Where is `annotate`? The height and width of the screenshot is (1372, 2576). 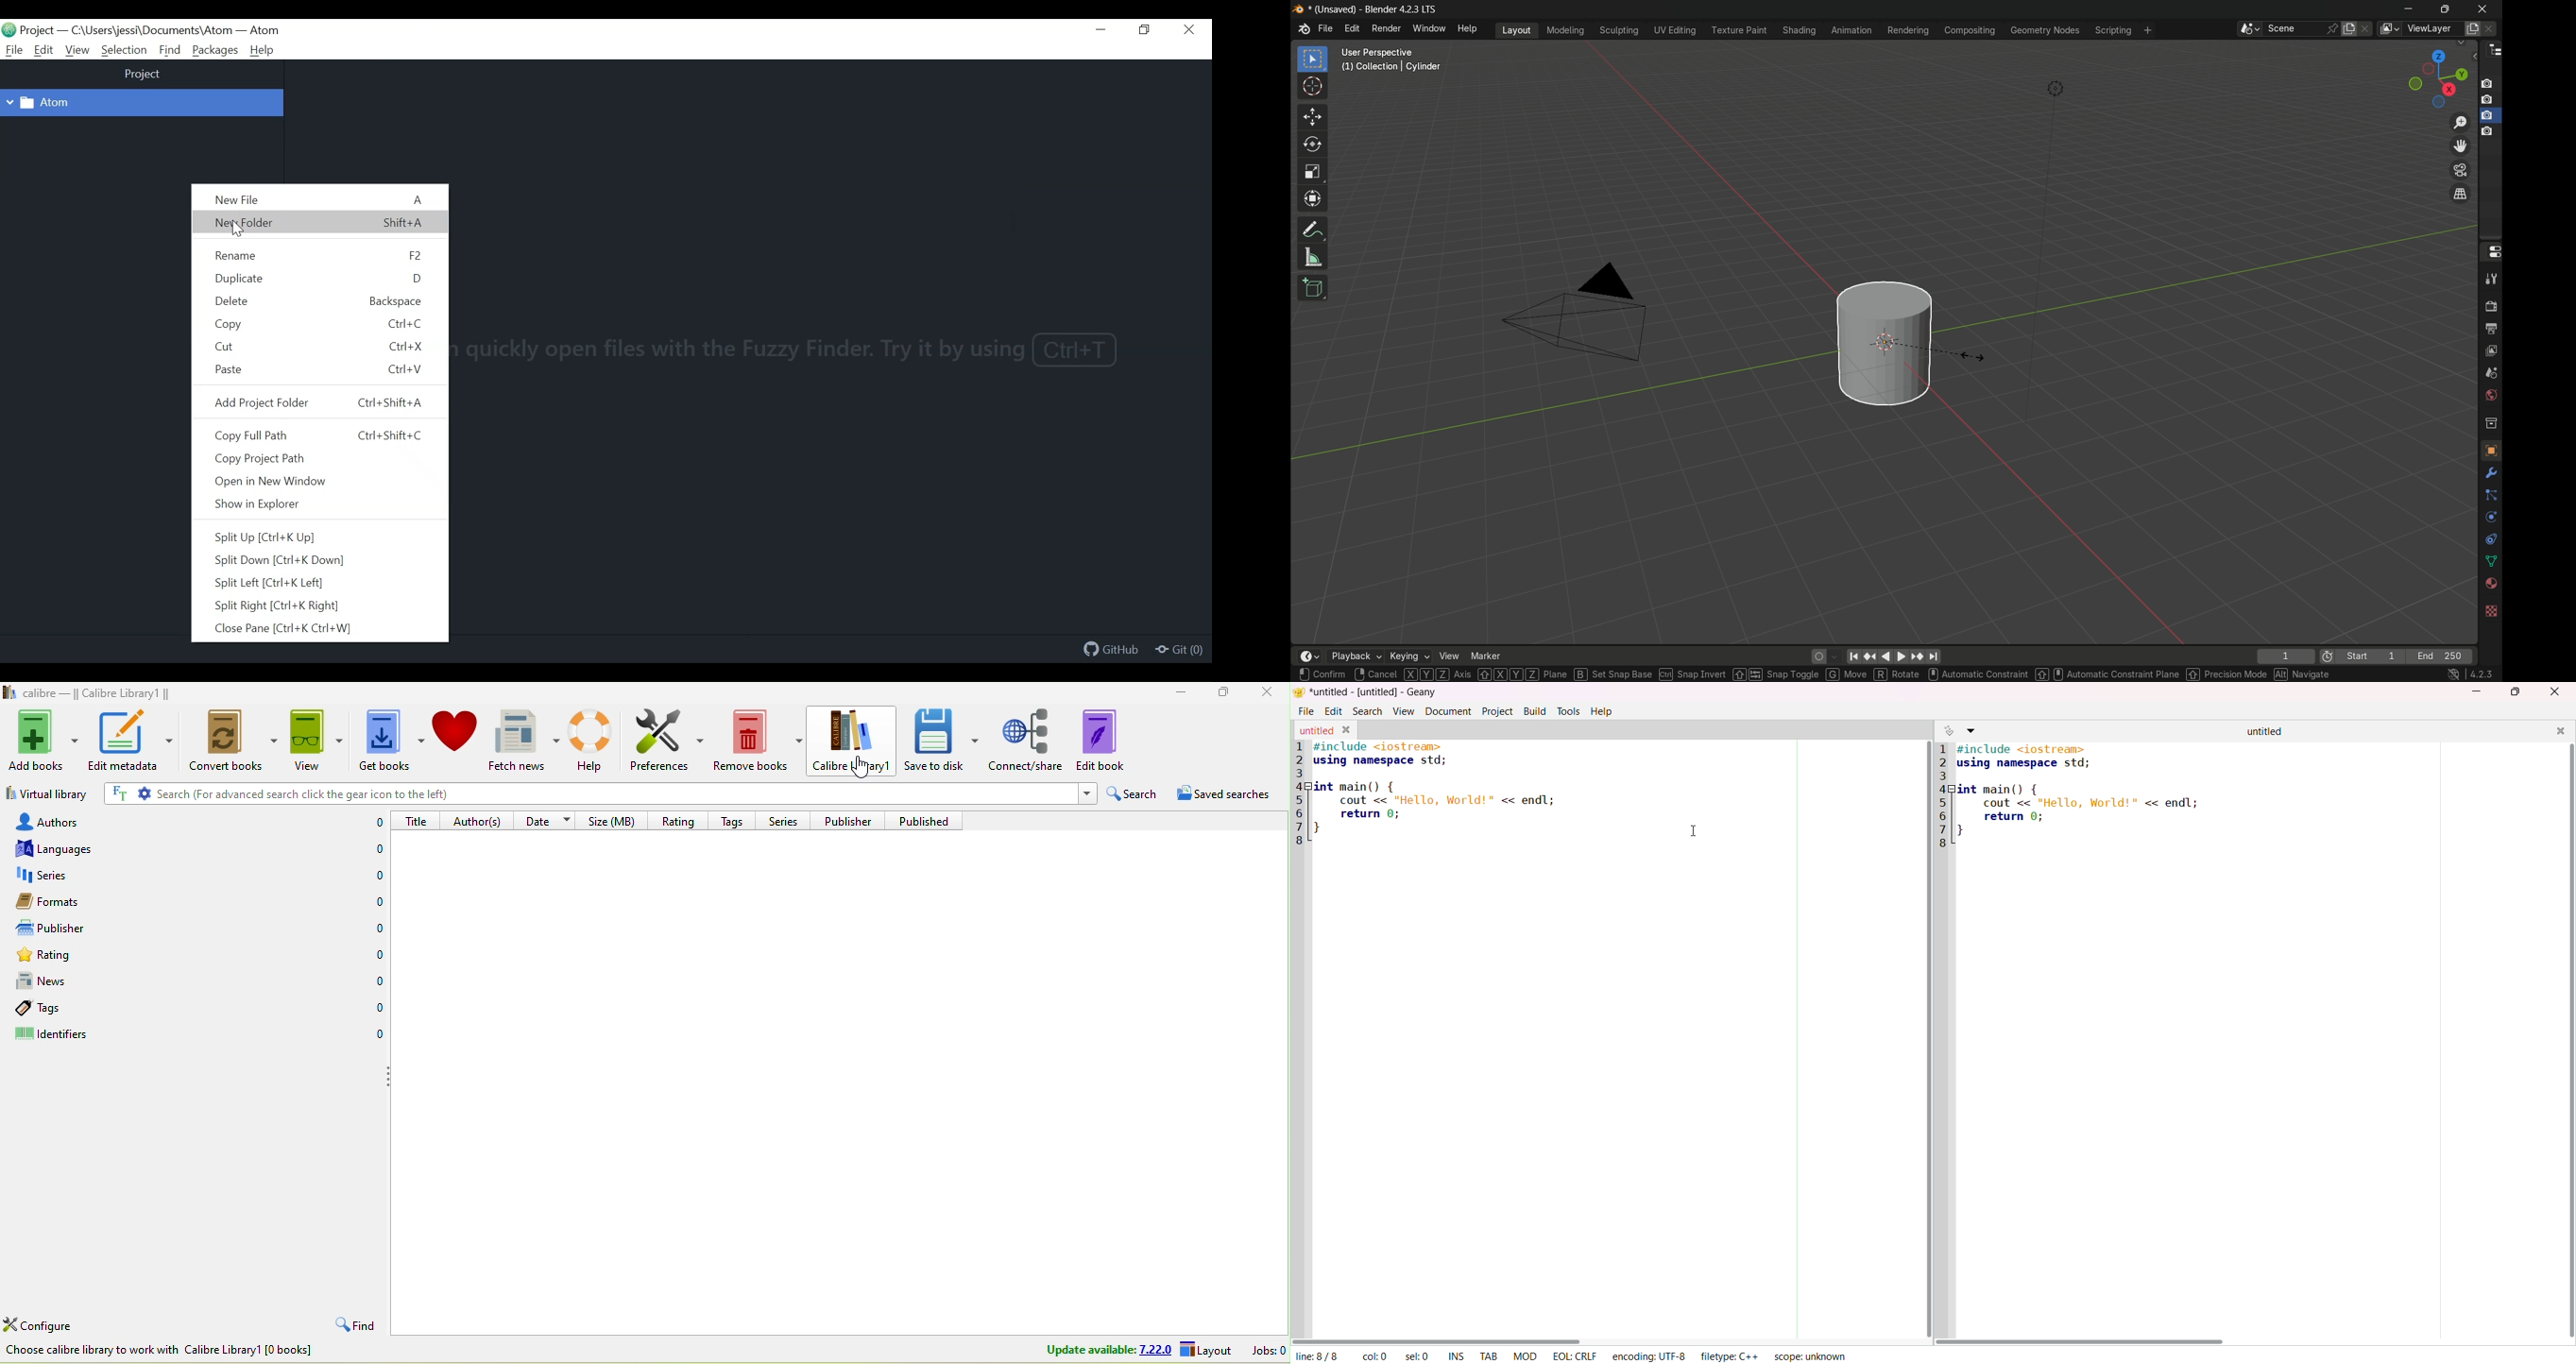 annotate is located at coordinates (1312, 230).